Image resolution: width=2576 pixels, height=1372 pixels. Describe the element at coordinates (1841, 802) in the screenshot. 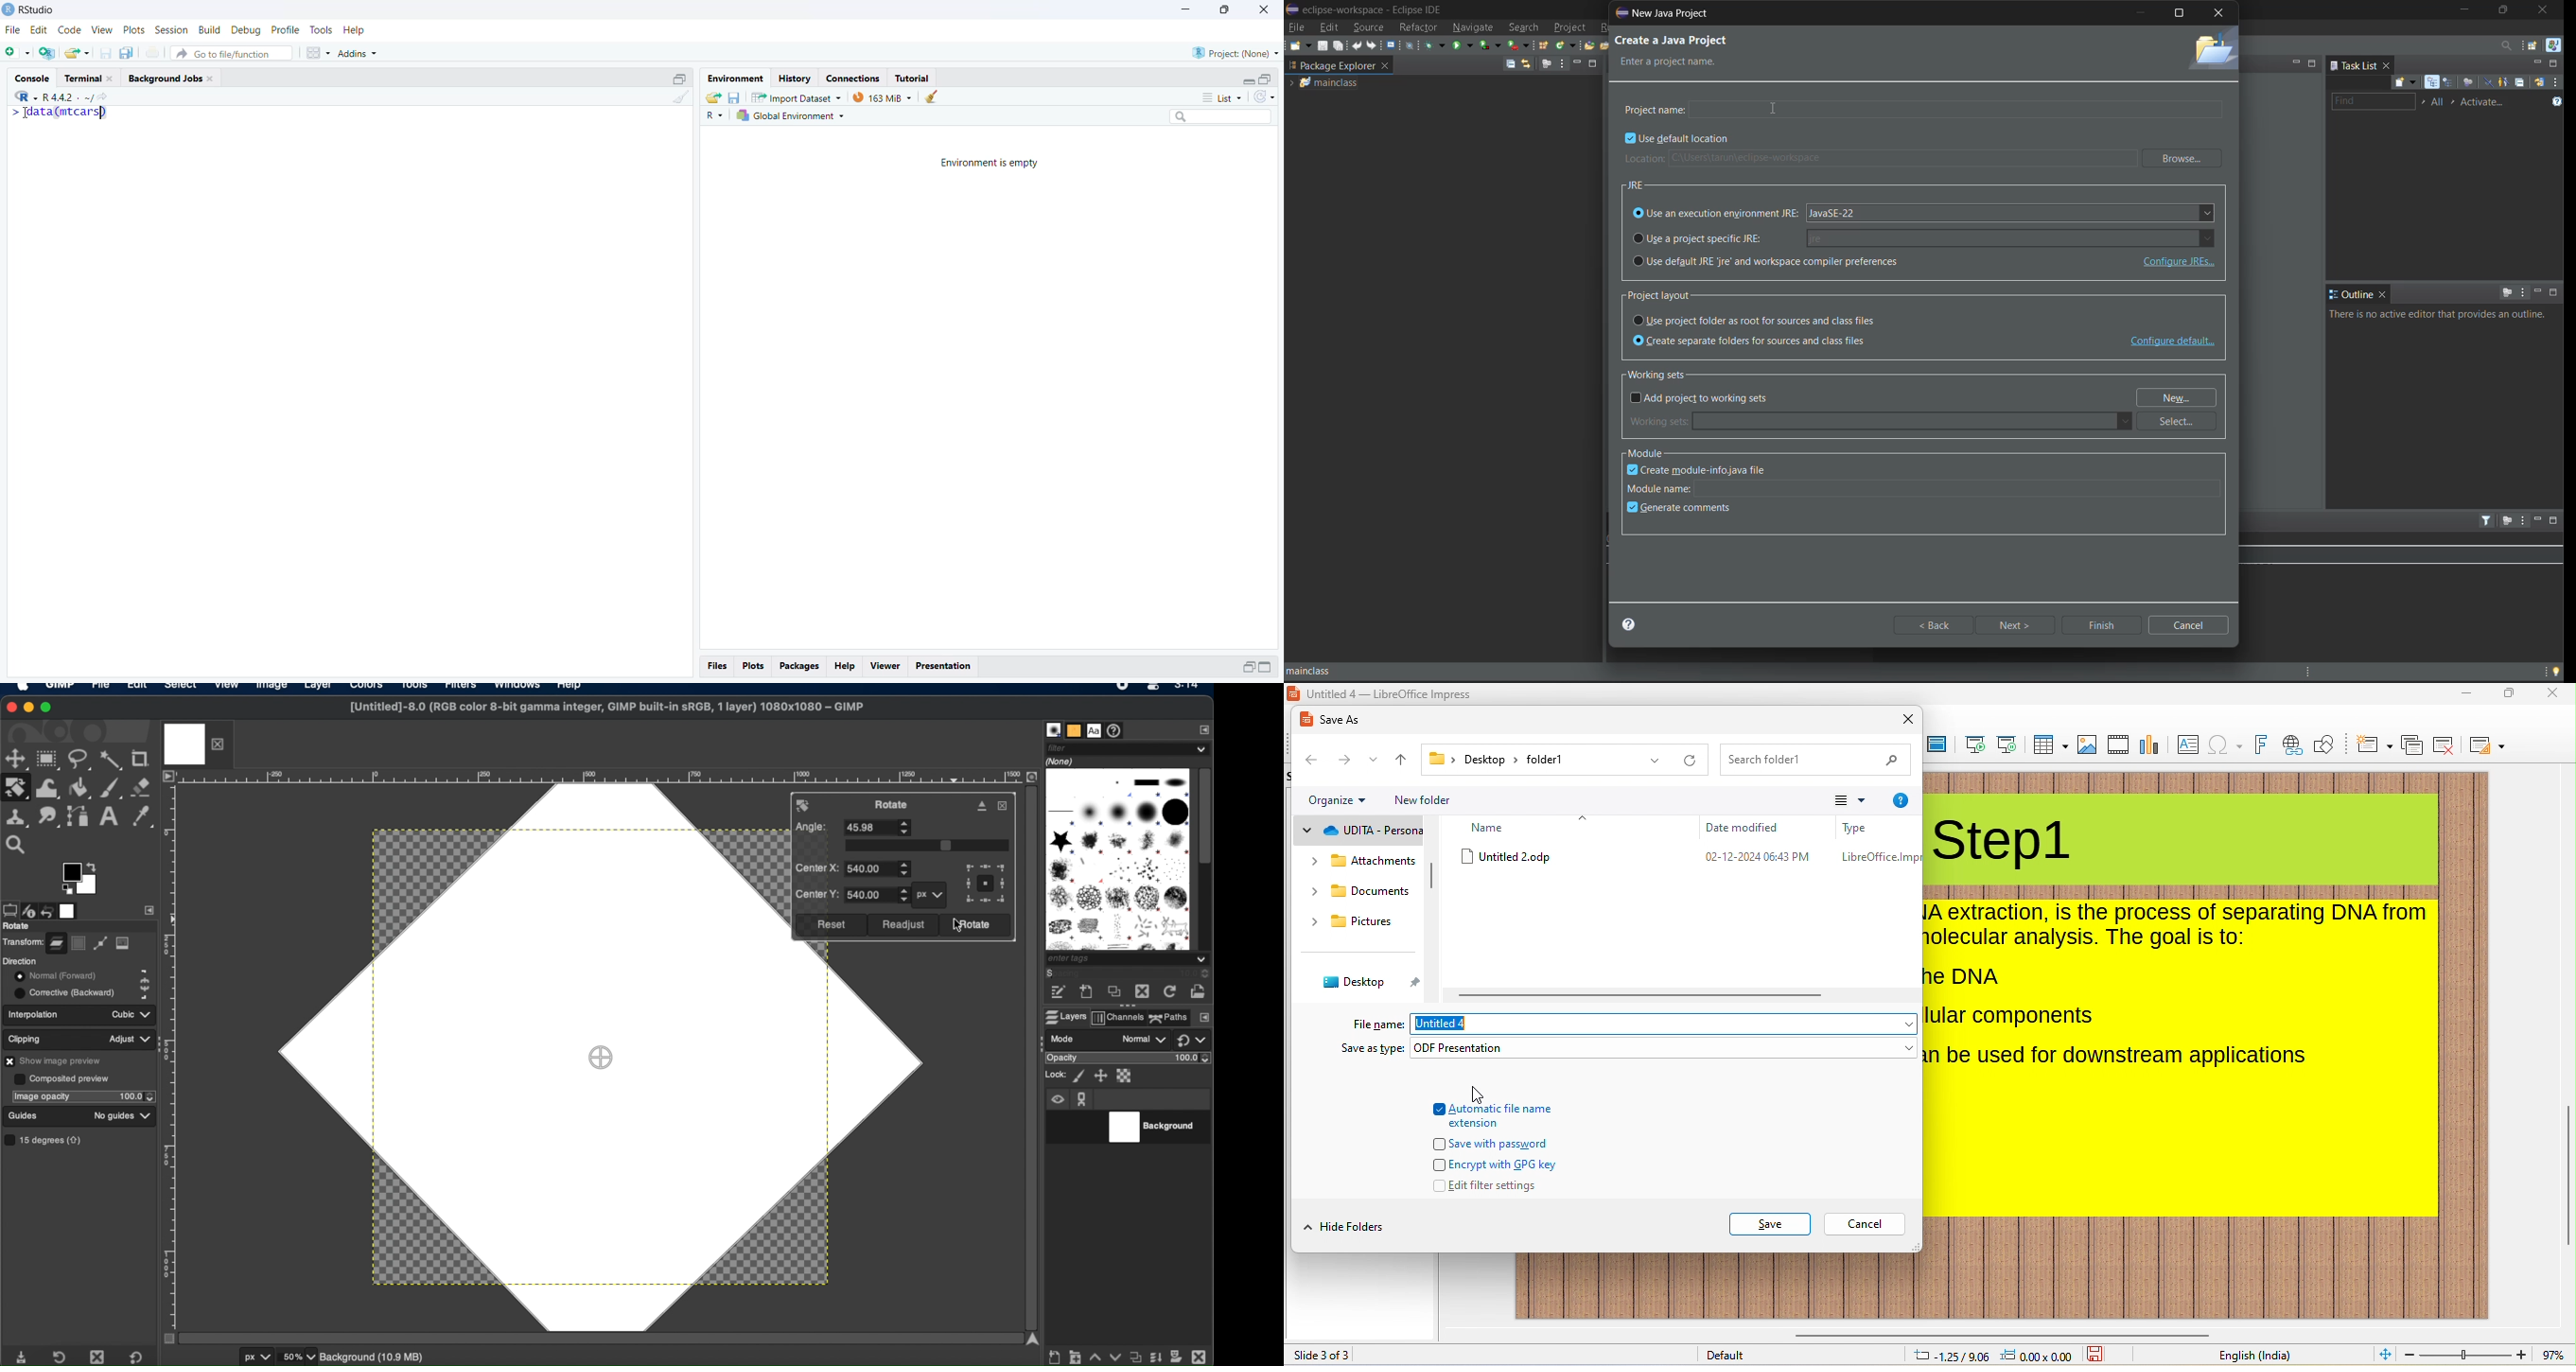

I see `change view` at that location.